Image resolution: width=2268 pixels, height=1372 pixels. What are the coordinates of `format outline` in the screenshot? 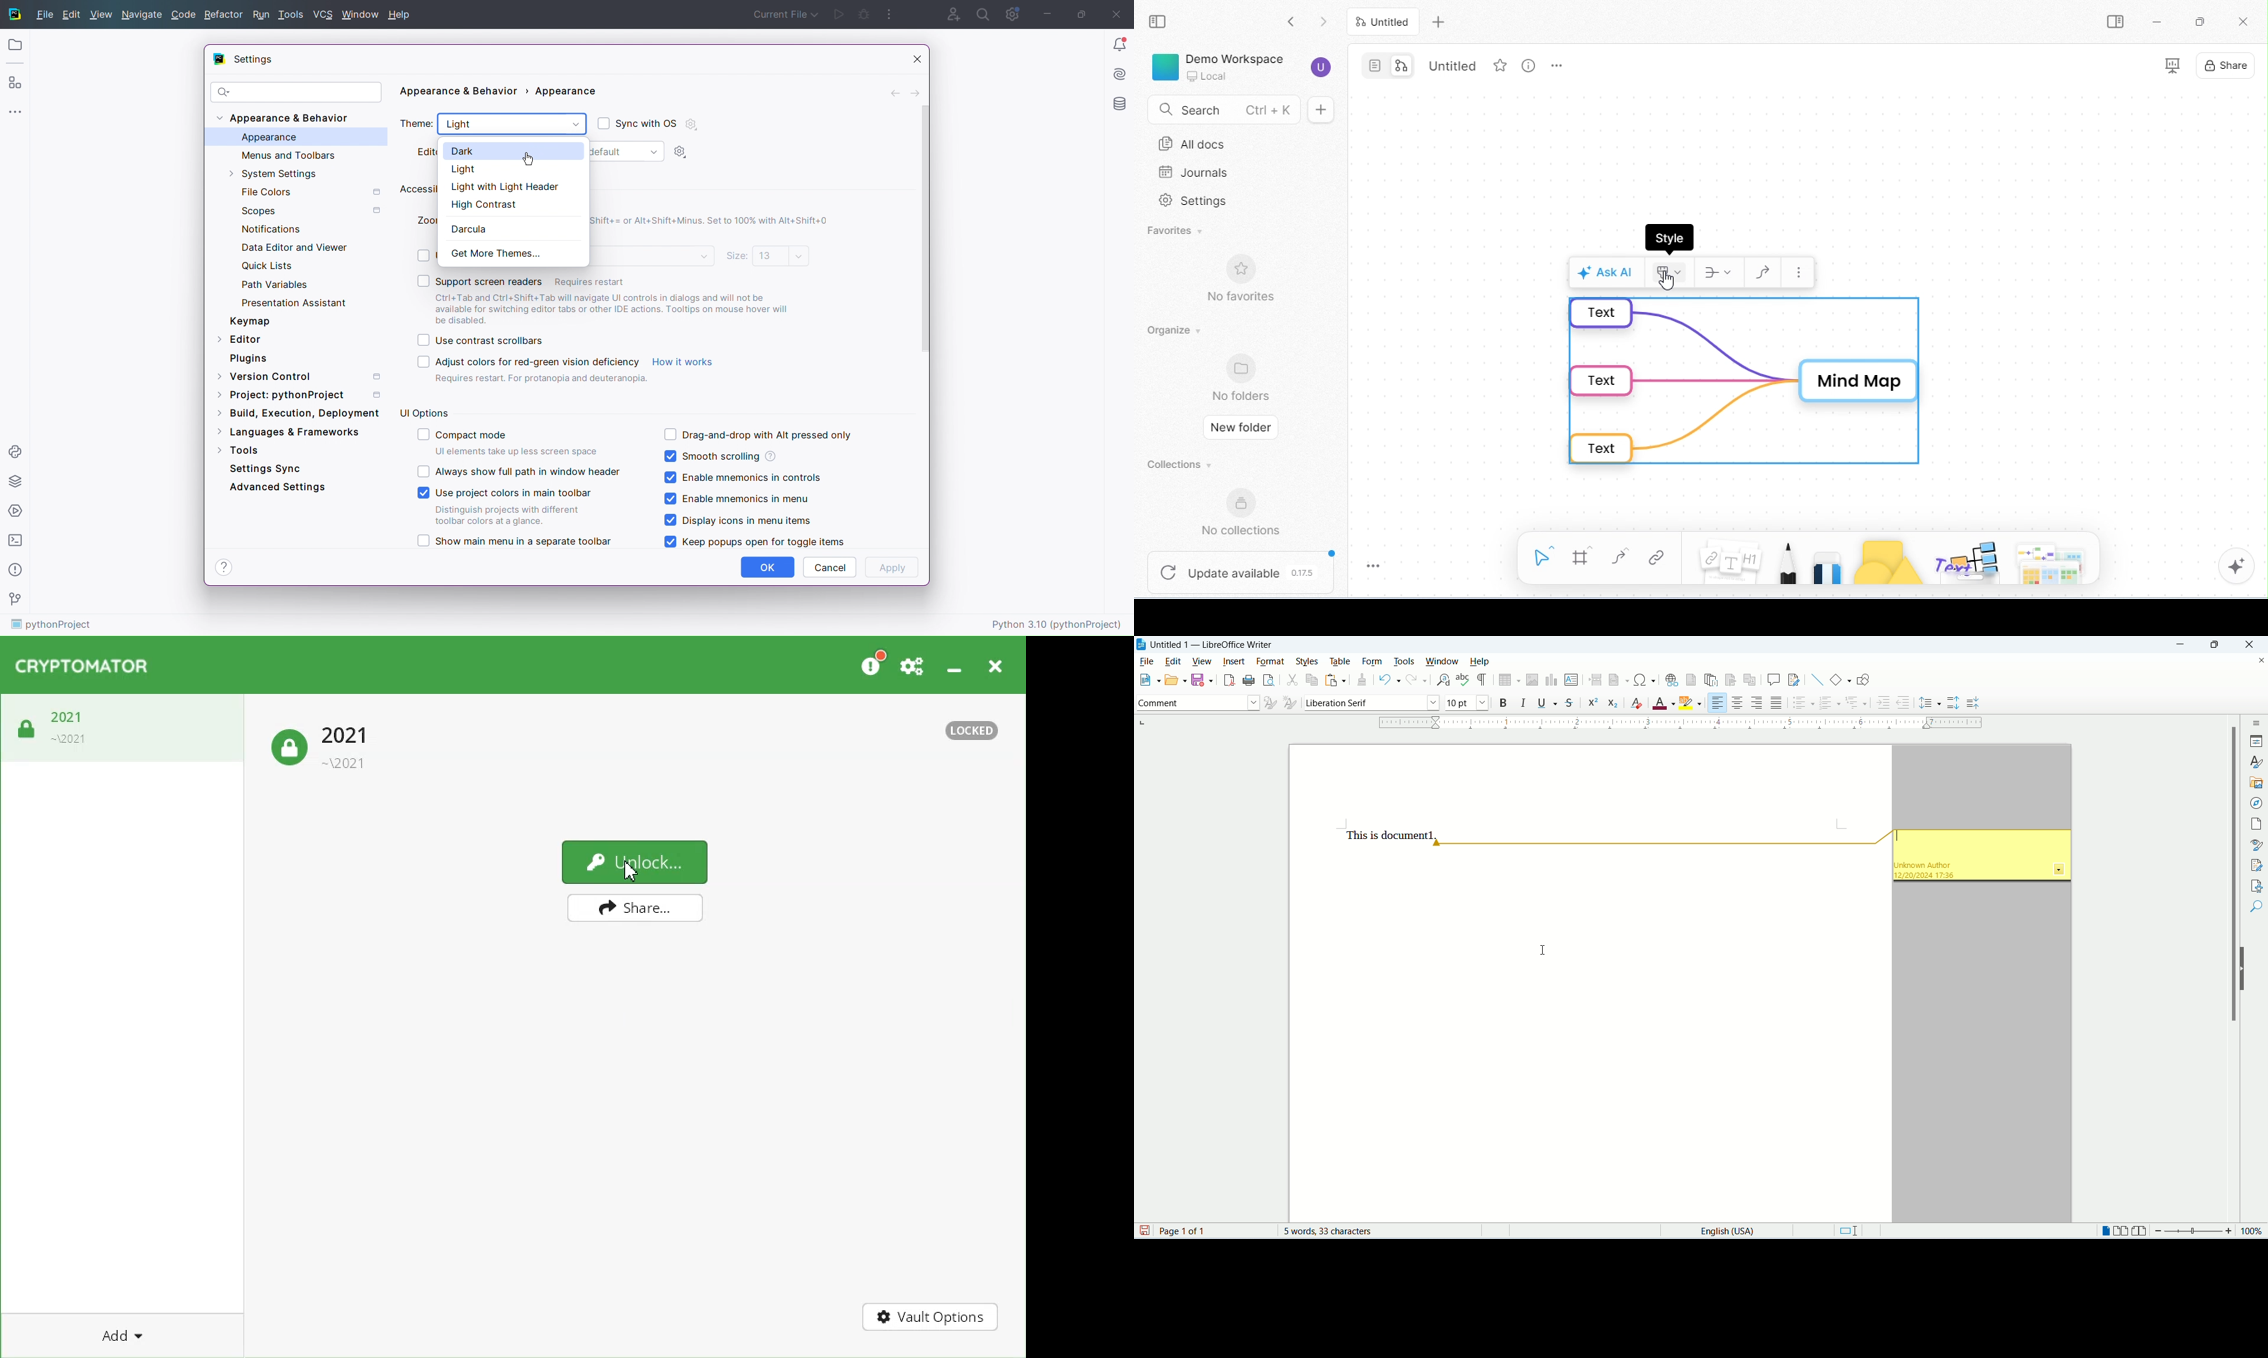 It's located at (1856, 701).